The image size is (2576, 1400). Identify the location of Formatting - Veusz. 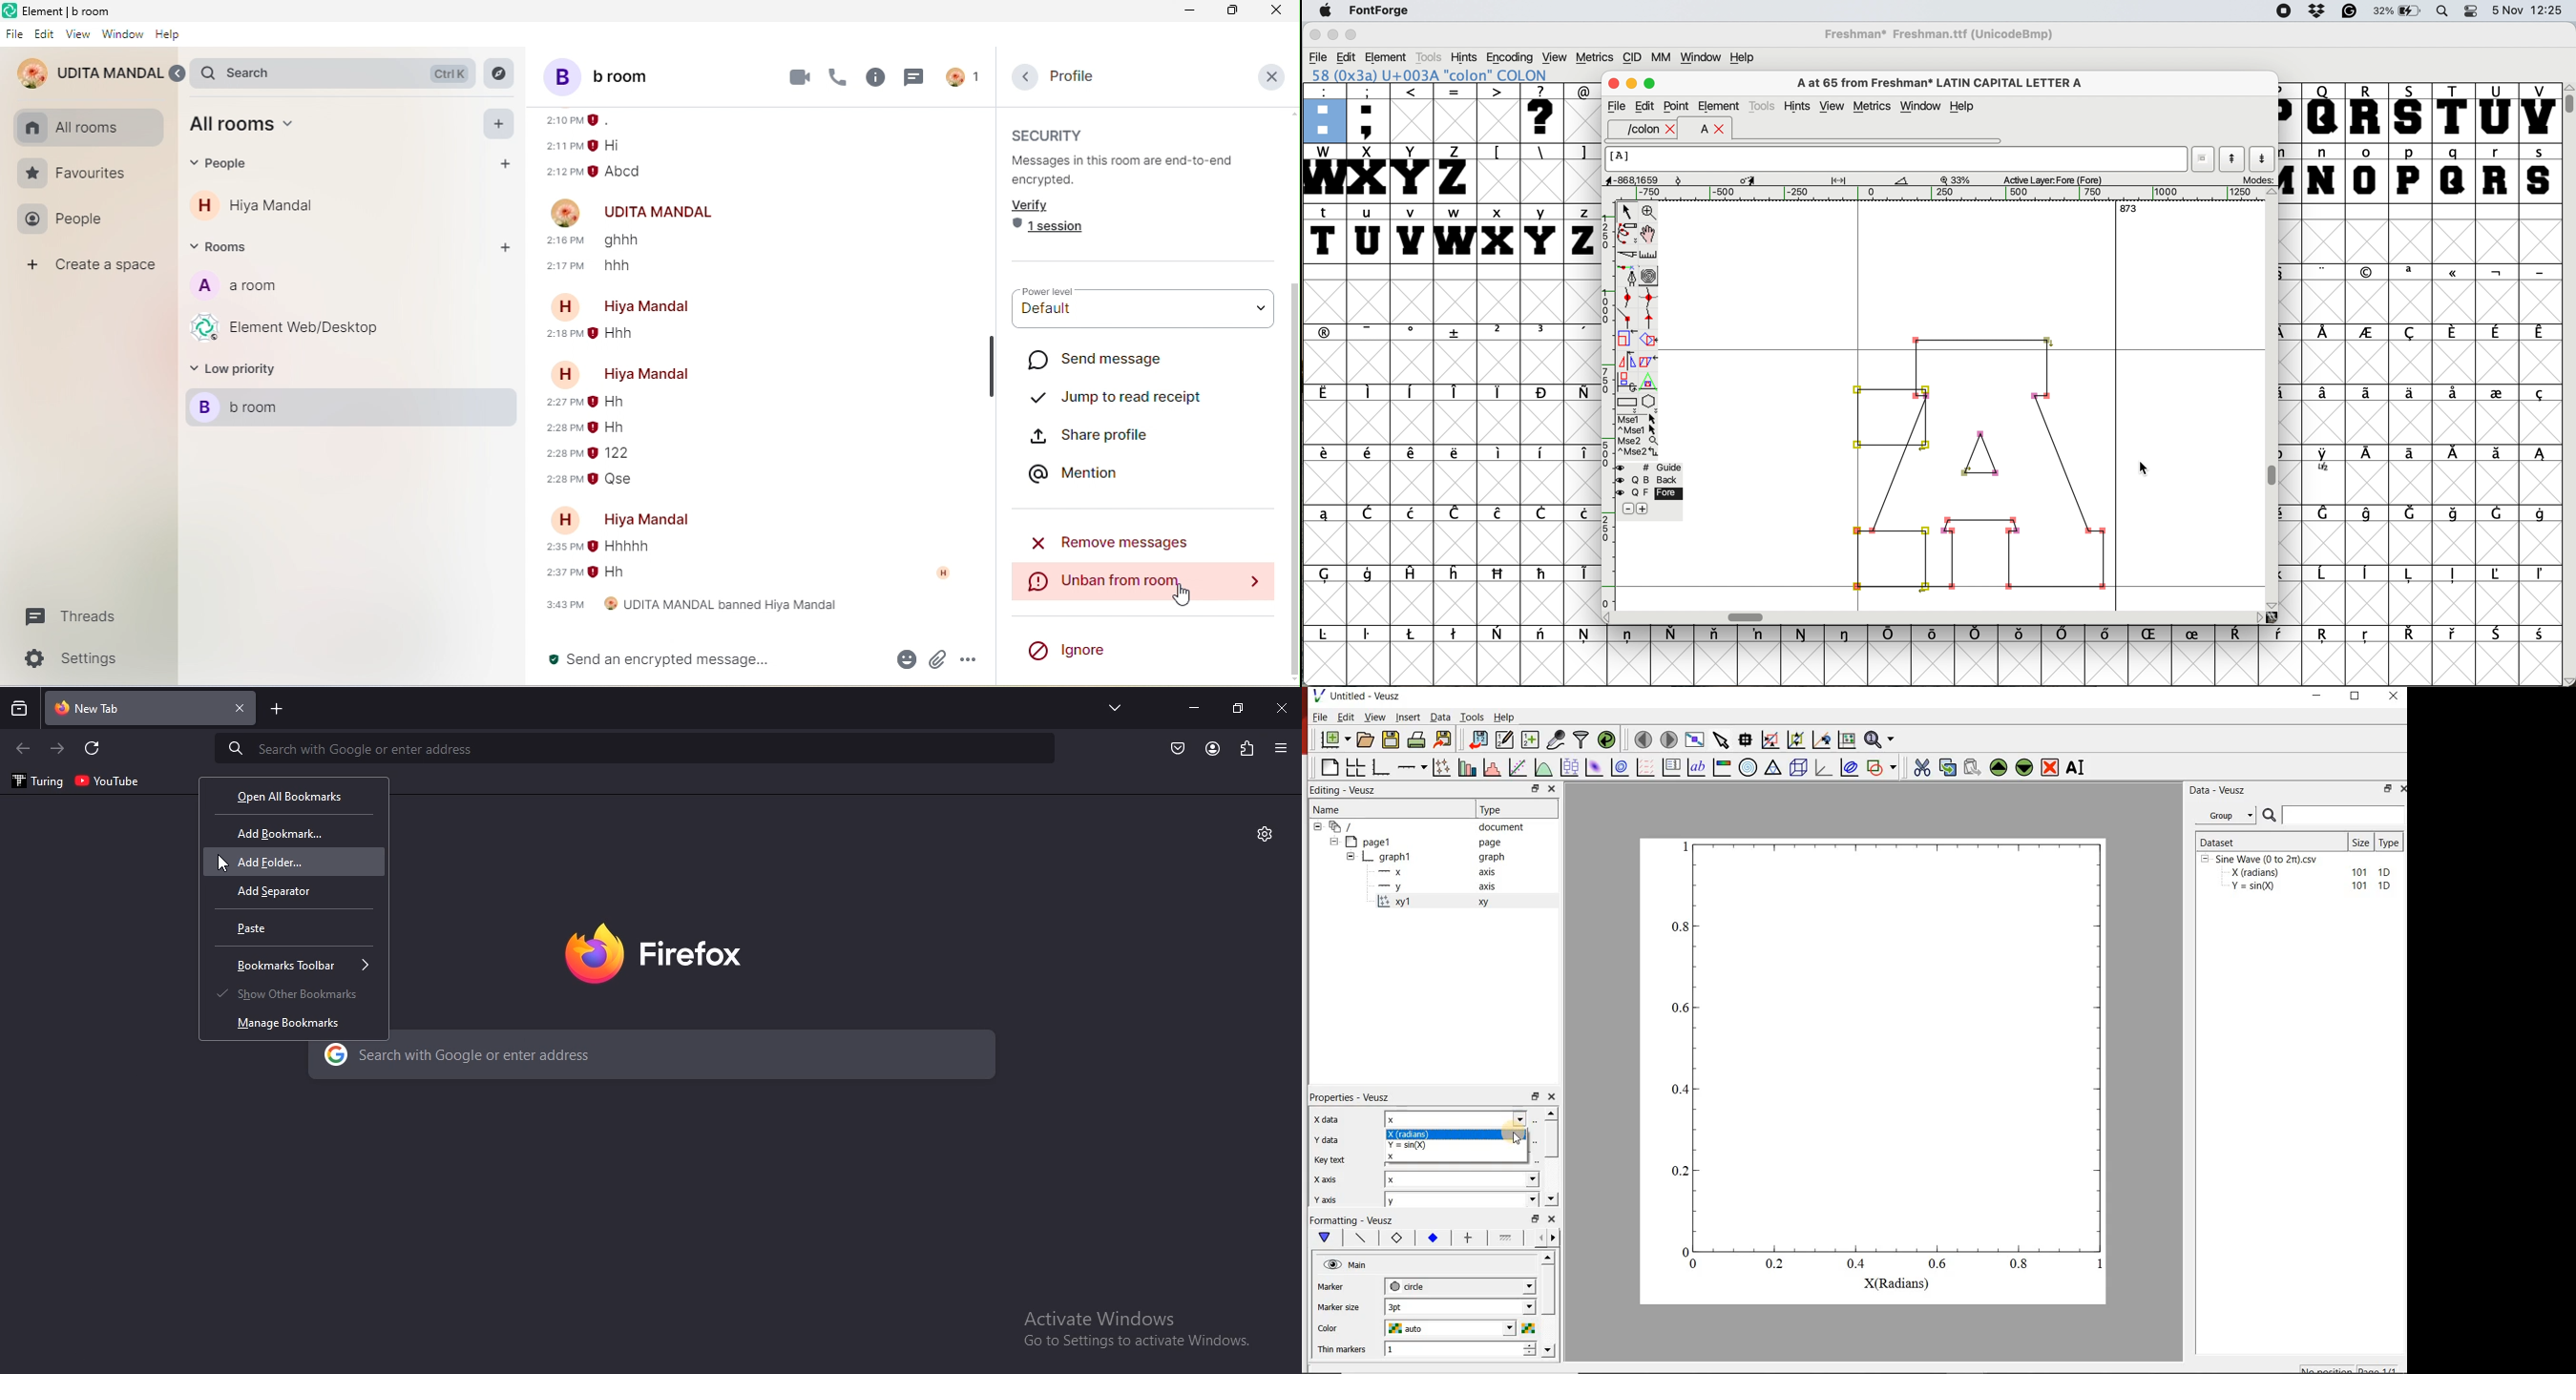
(1351, 1219).